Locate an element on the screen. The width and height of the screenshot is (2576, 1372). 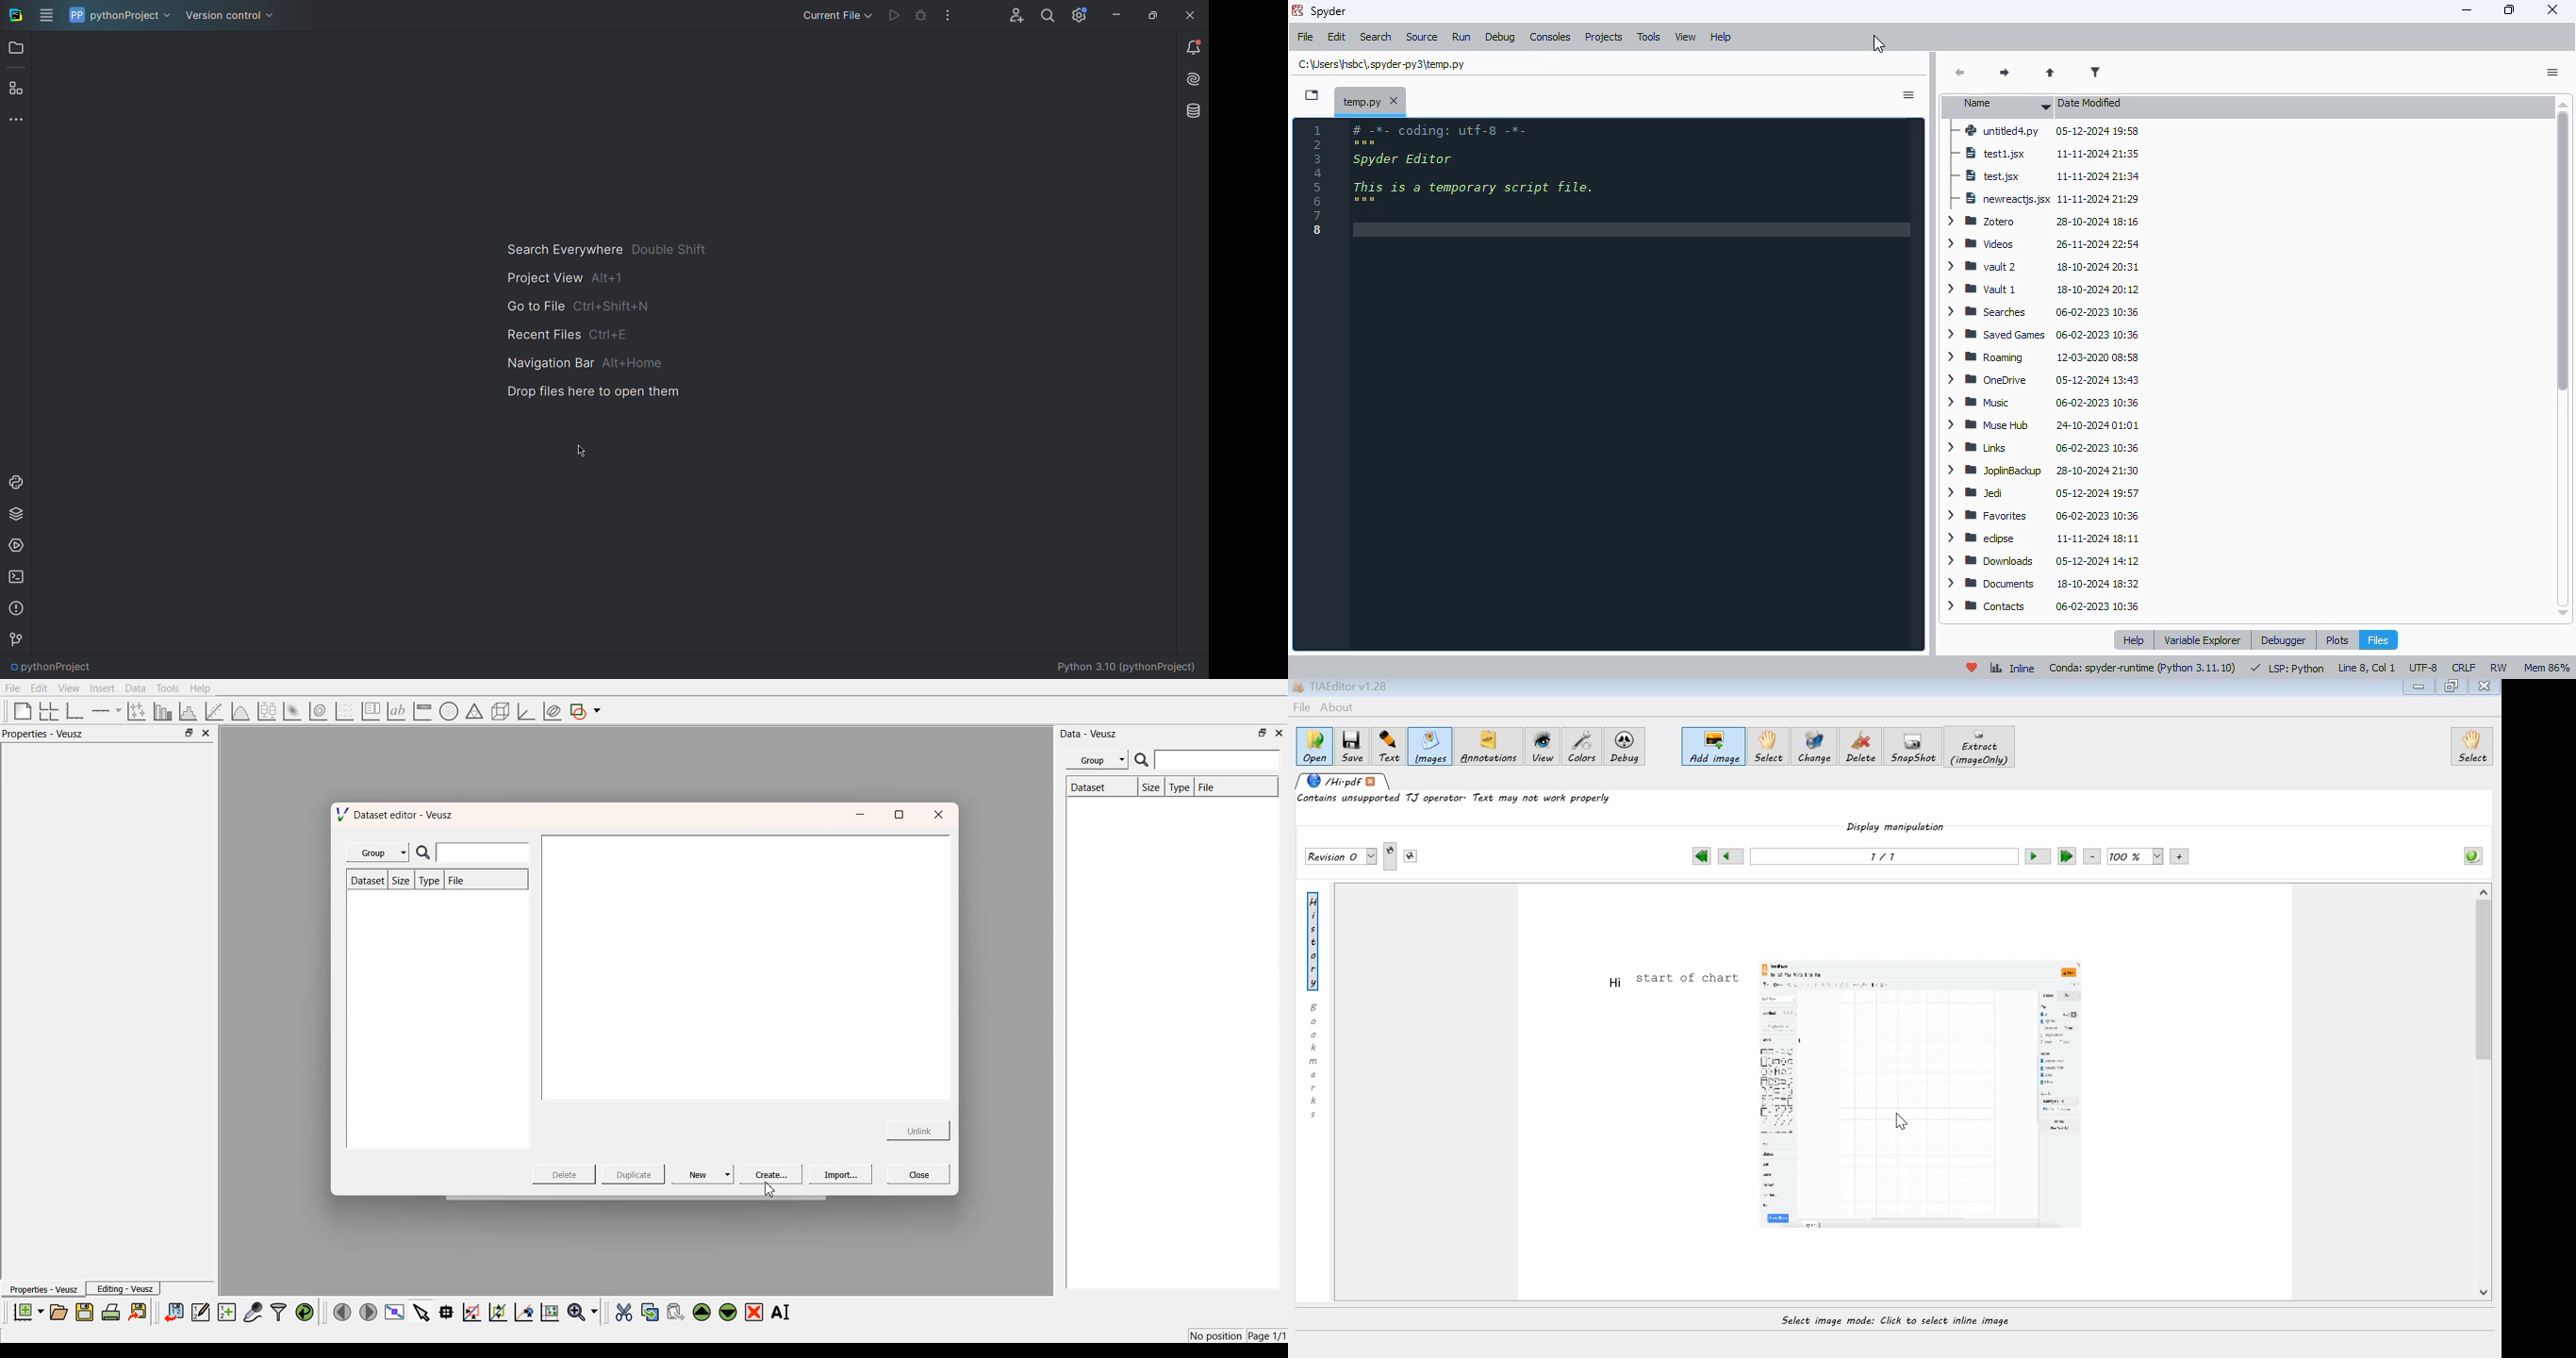
newreactjs.jsx is located at coordinates (2048, 197).